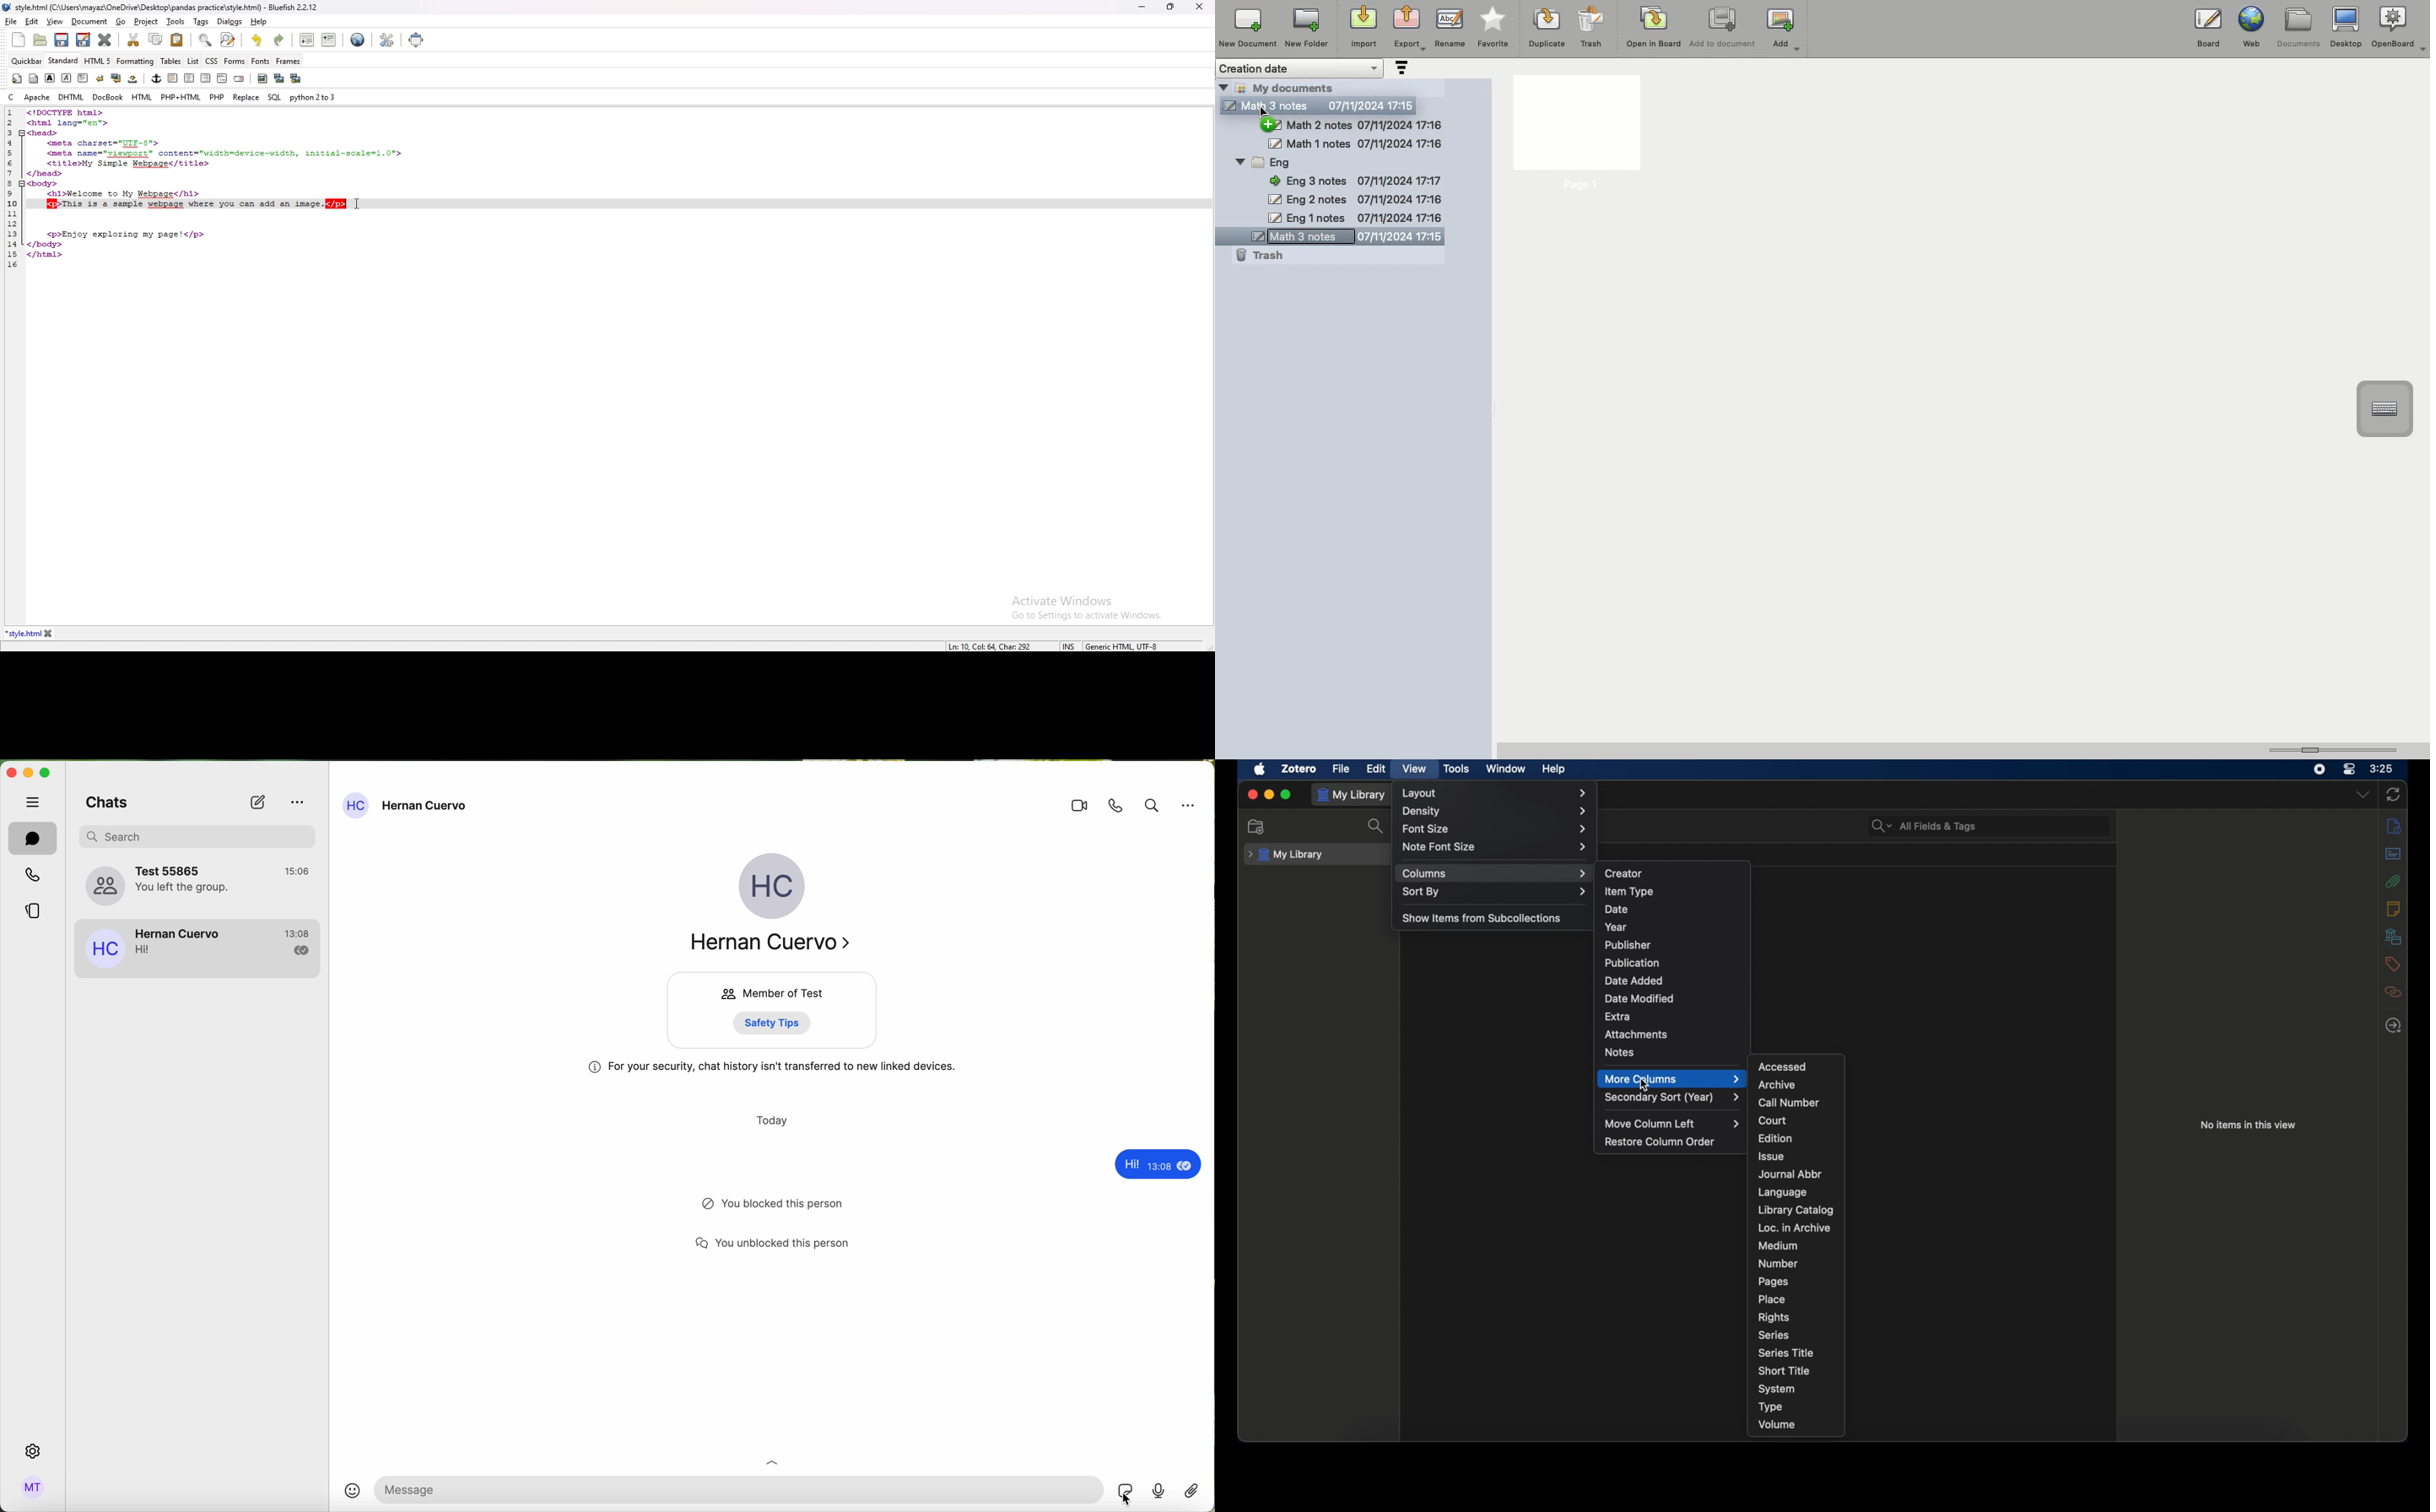 The height and width of the screenshot is (1512, 2436). I want to click on sync, so click(2395, 795).